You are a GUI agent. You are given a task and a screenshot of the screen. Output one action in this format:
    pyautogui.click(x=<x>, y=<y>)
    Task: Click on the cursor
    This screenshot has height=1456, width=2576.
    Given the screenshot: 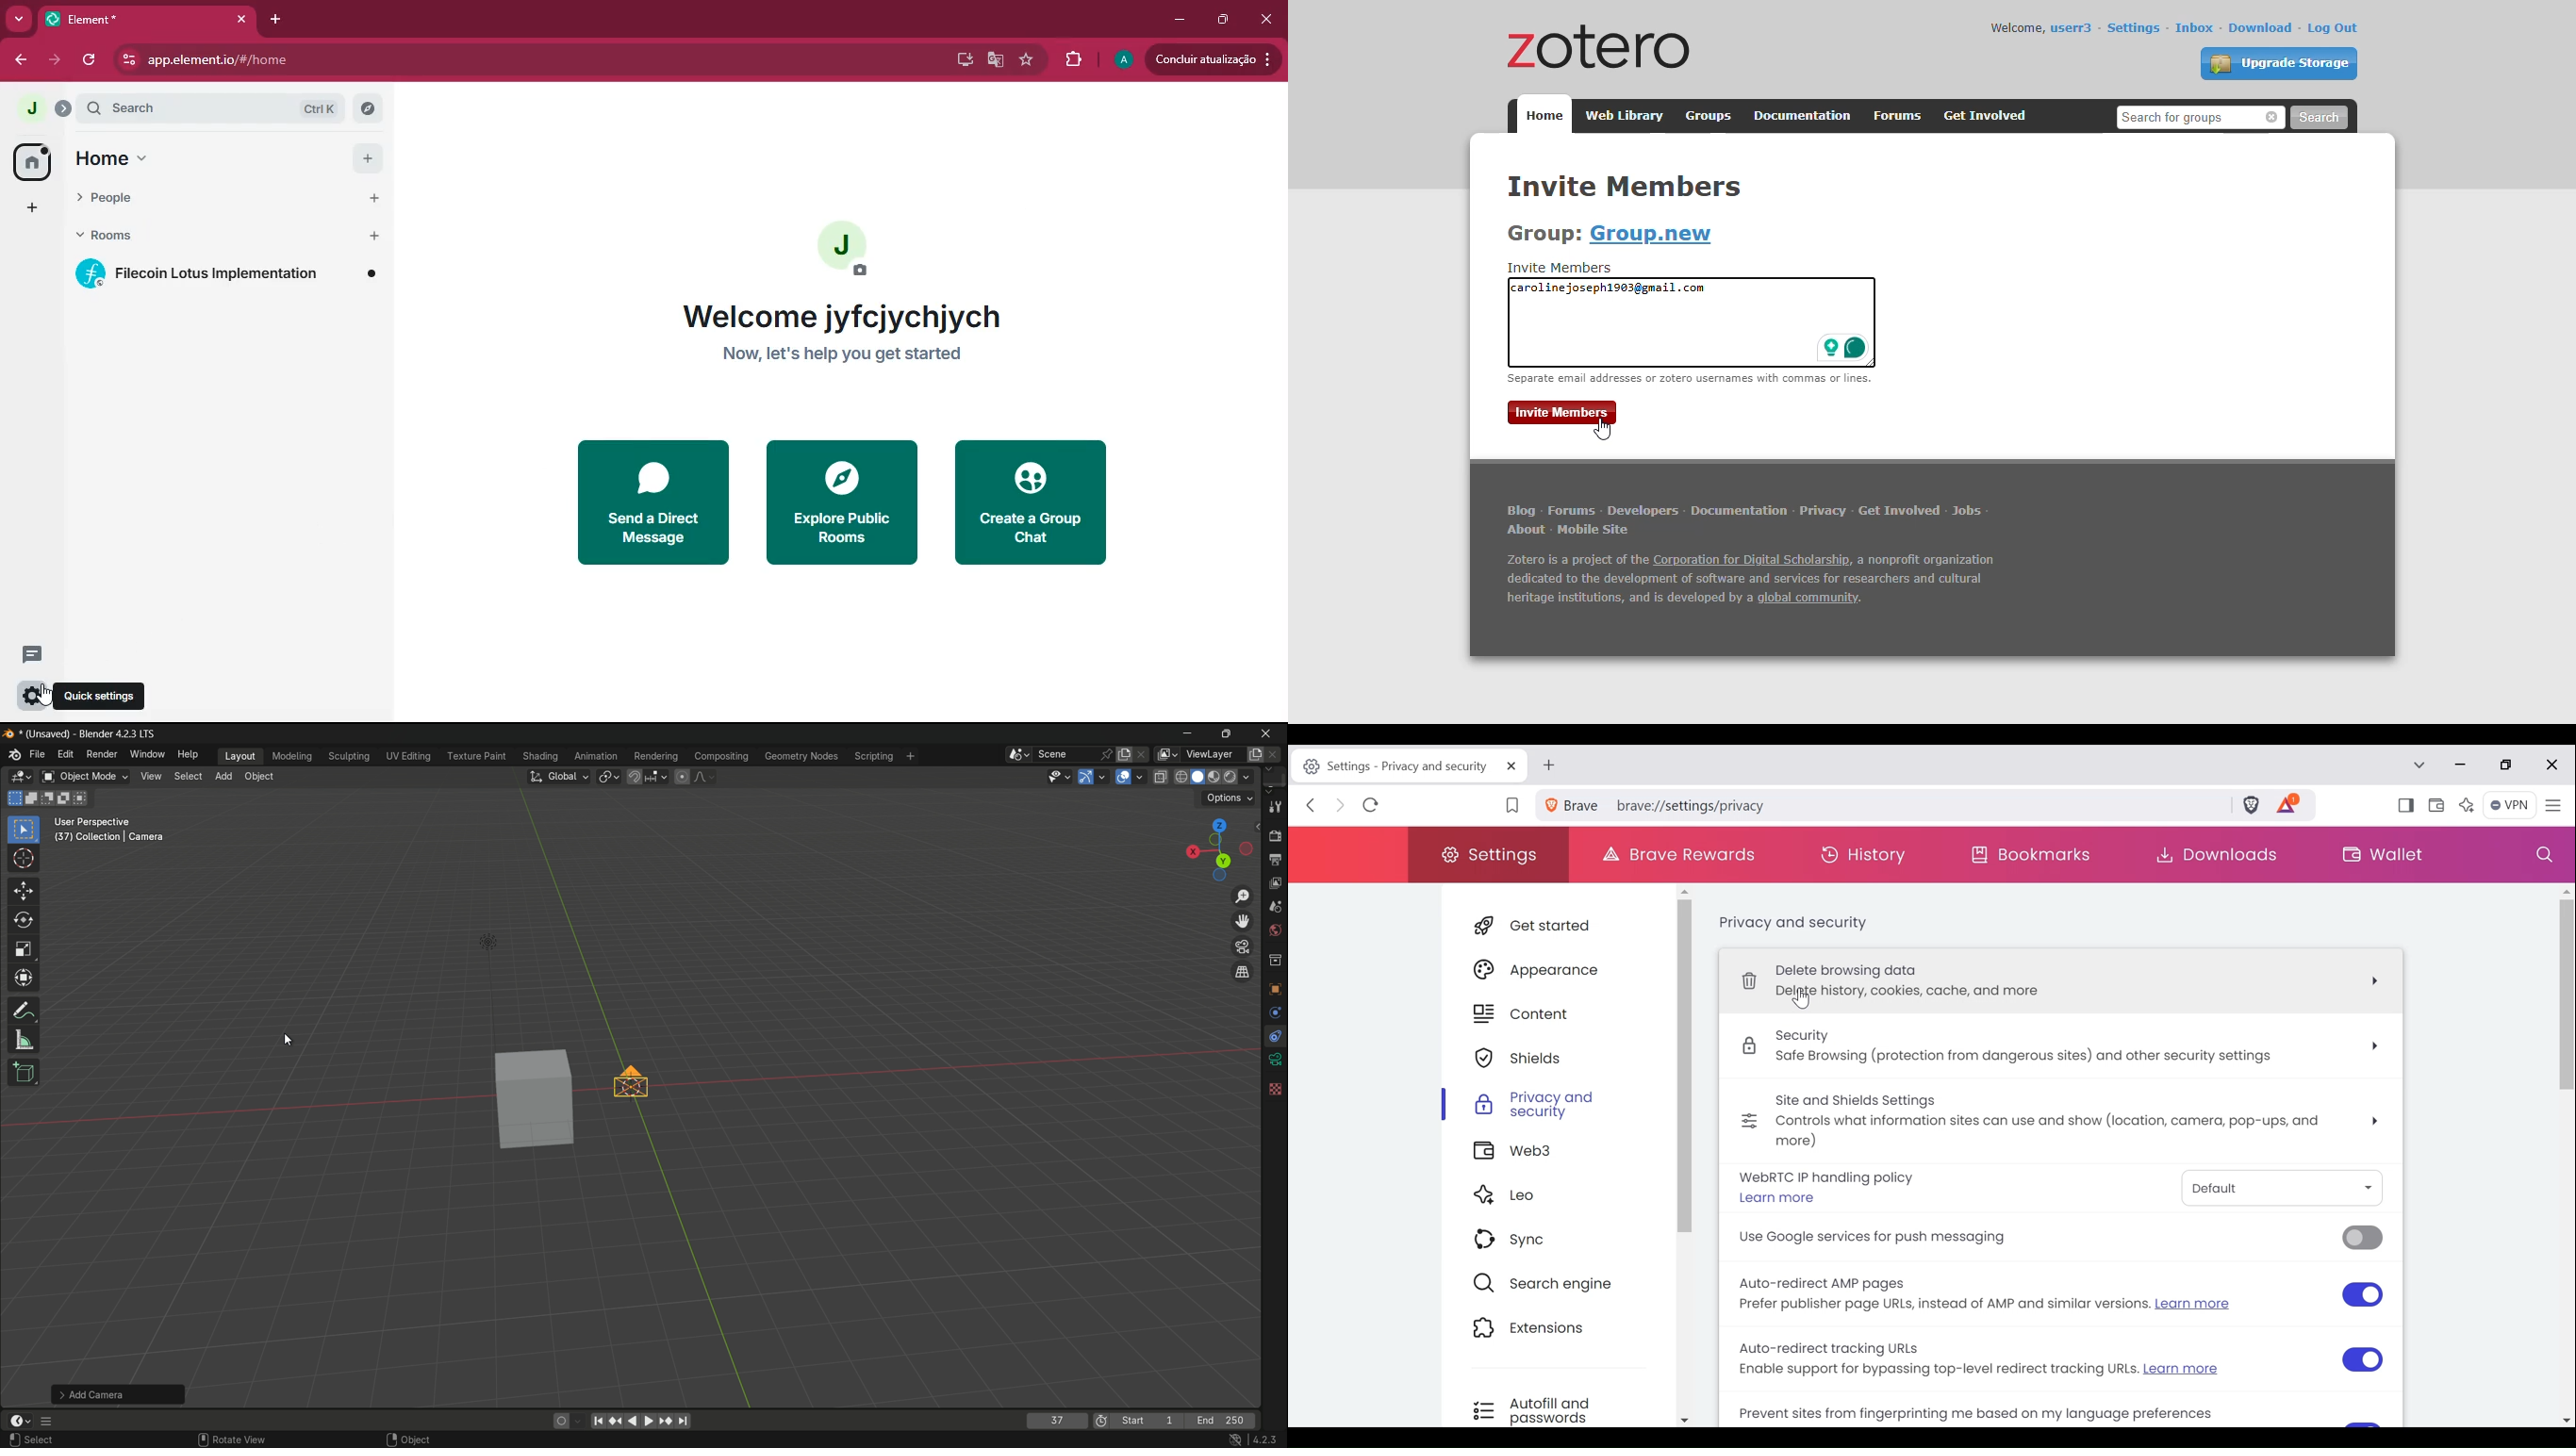 What is the action you would take?
    pyautogui.click(x=1603, y=429)
    